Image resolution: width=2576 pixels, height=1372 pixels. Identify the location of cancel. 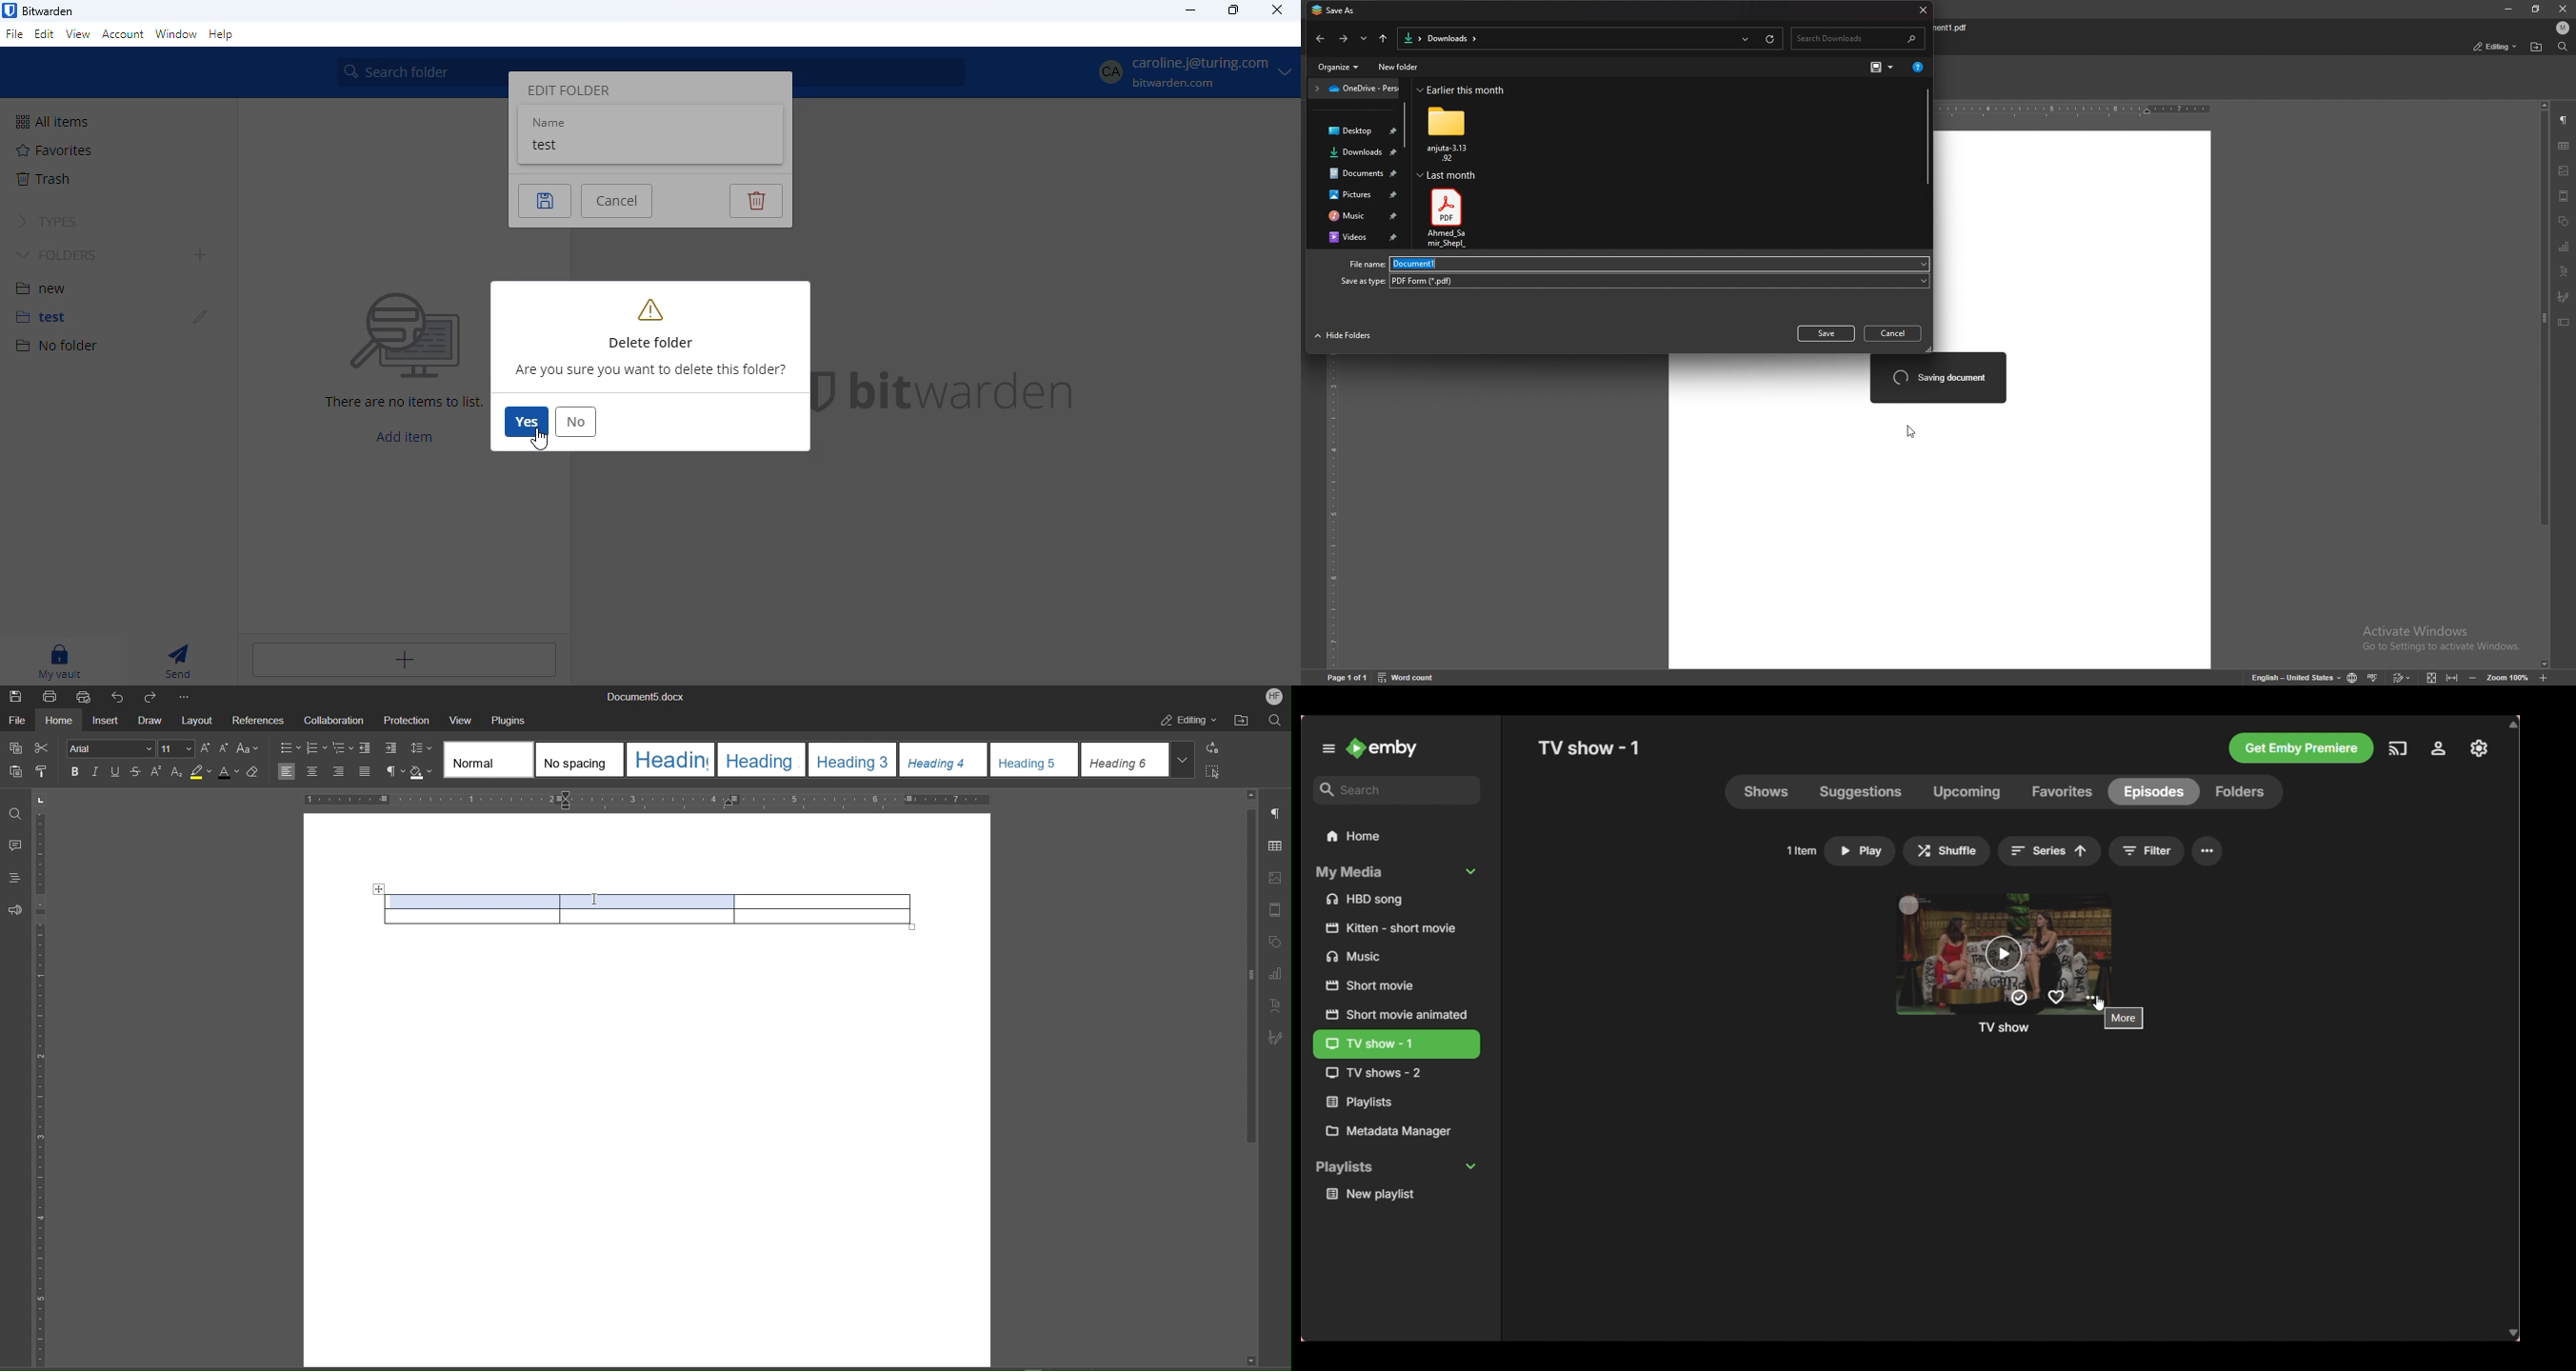
(615, 202).